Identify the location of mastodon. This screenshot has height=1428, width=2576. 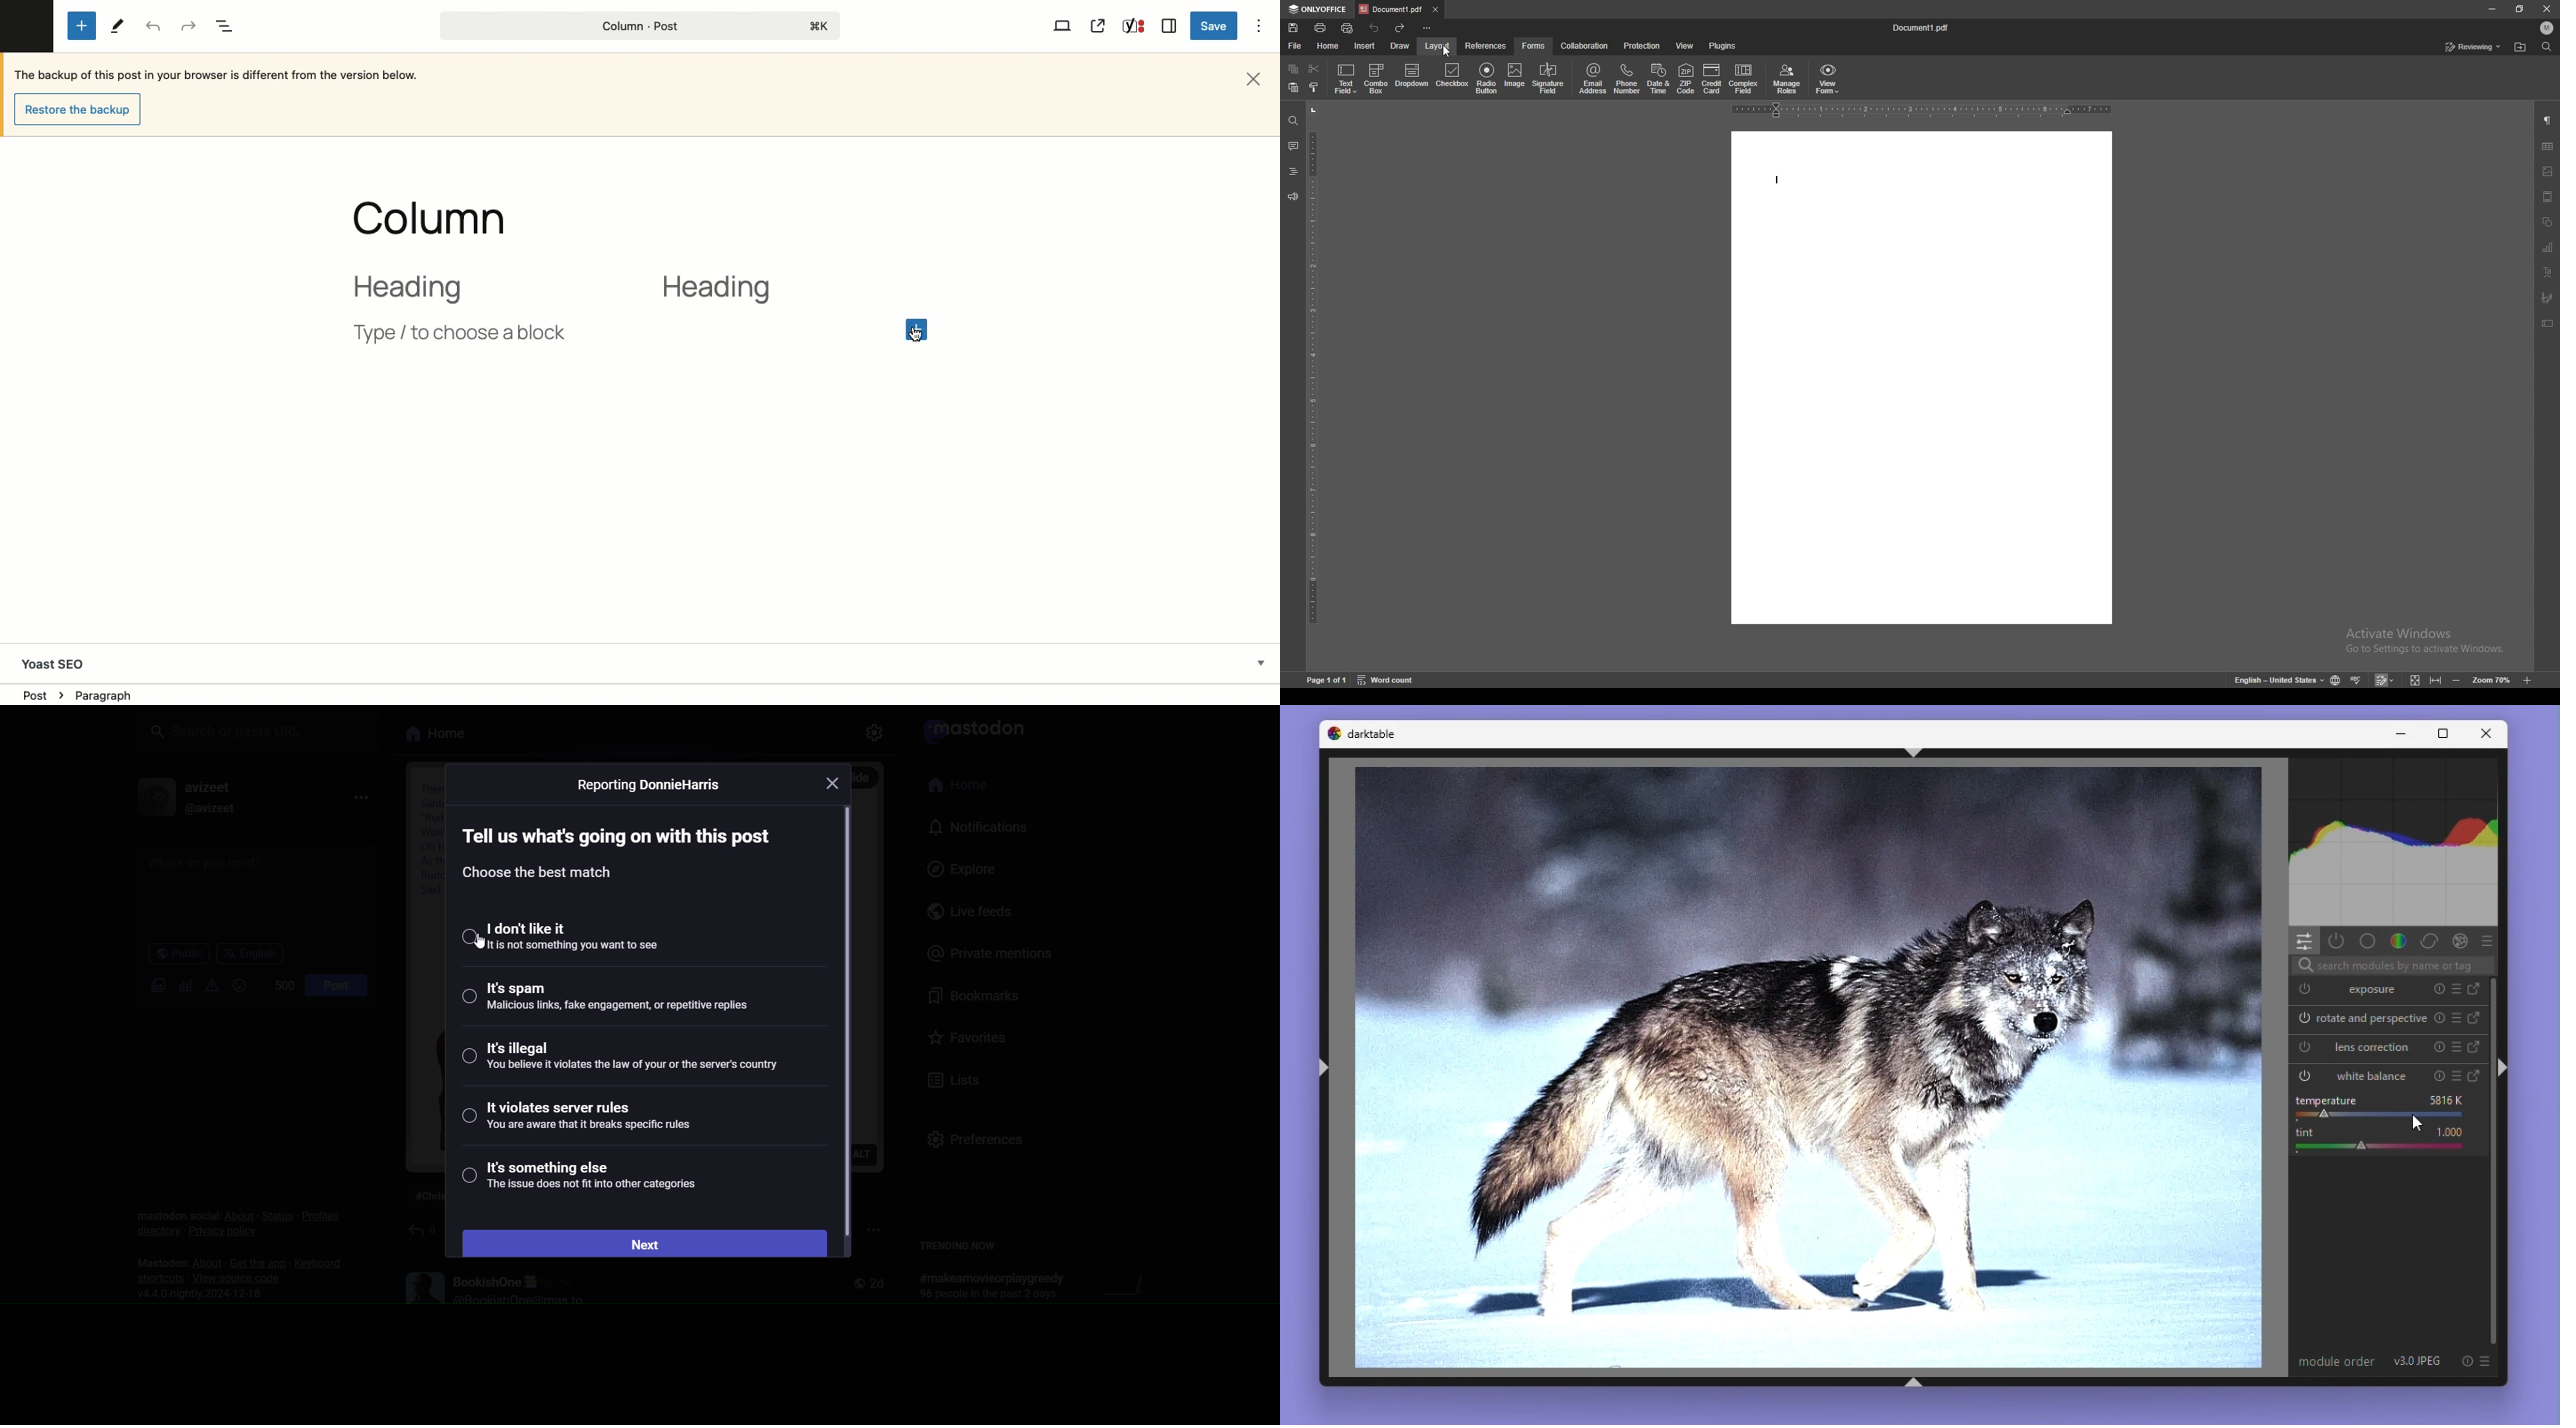
(970, 729).